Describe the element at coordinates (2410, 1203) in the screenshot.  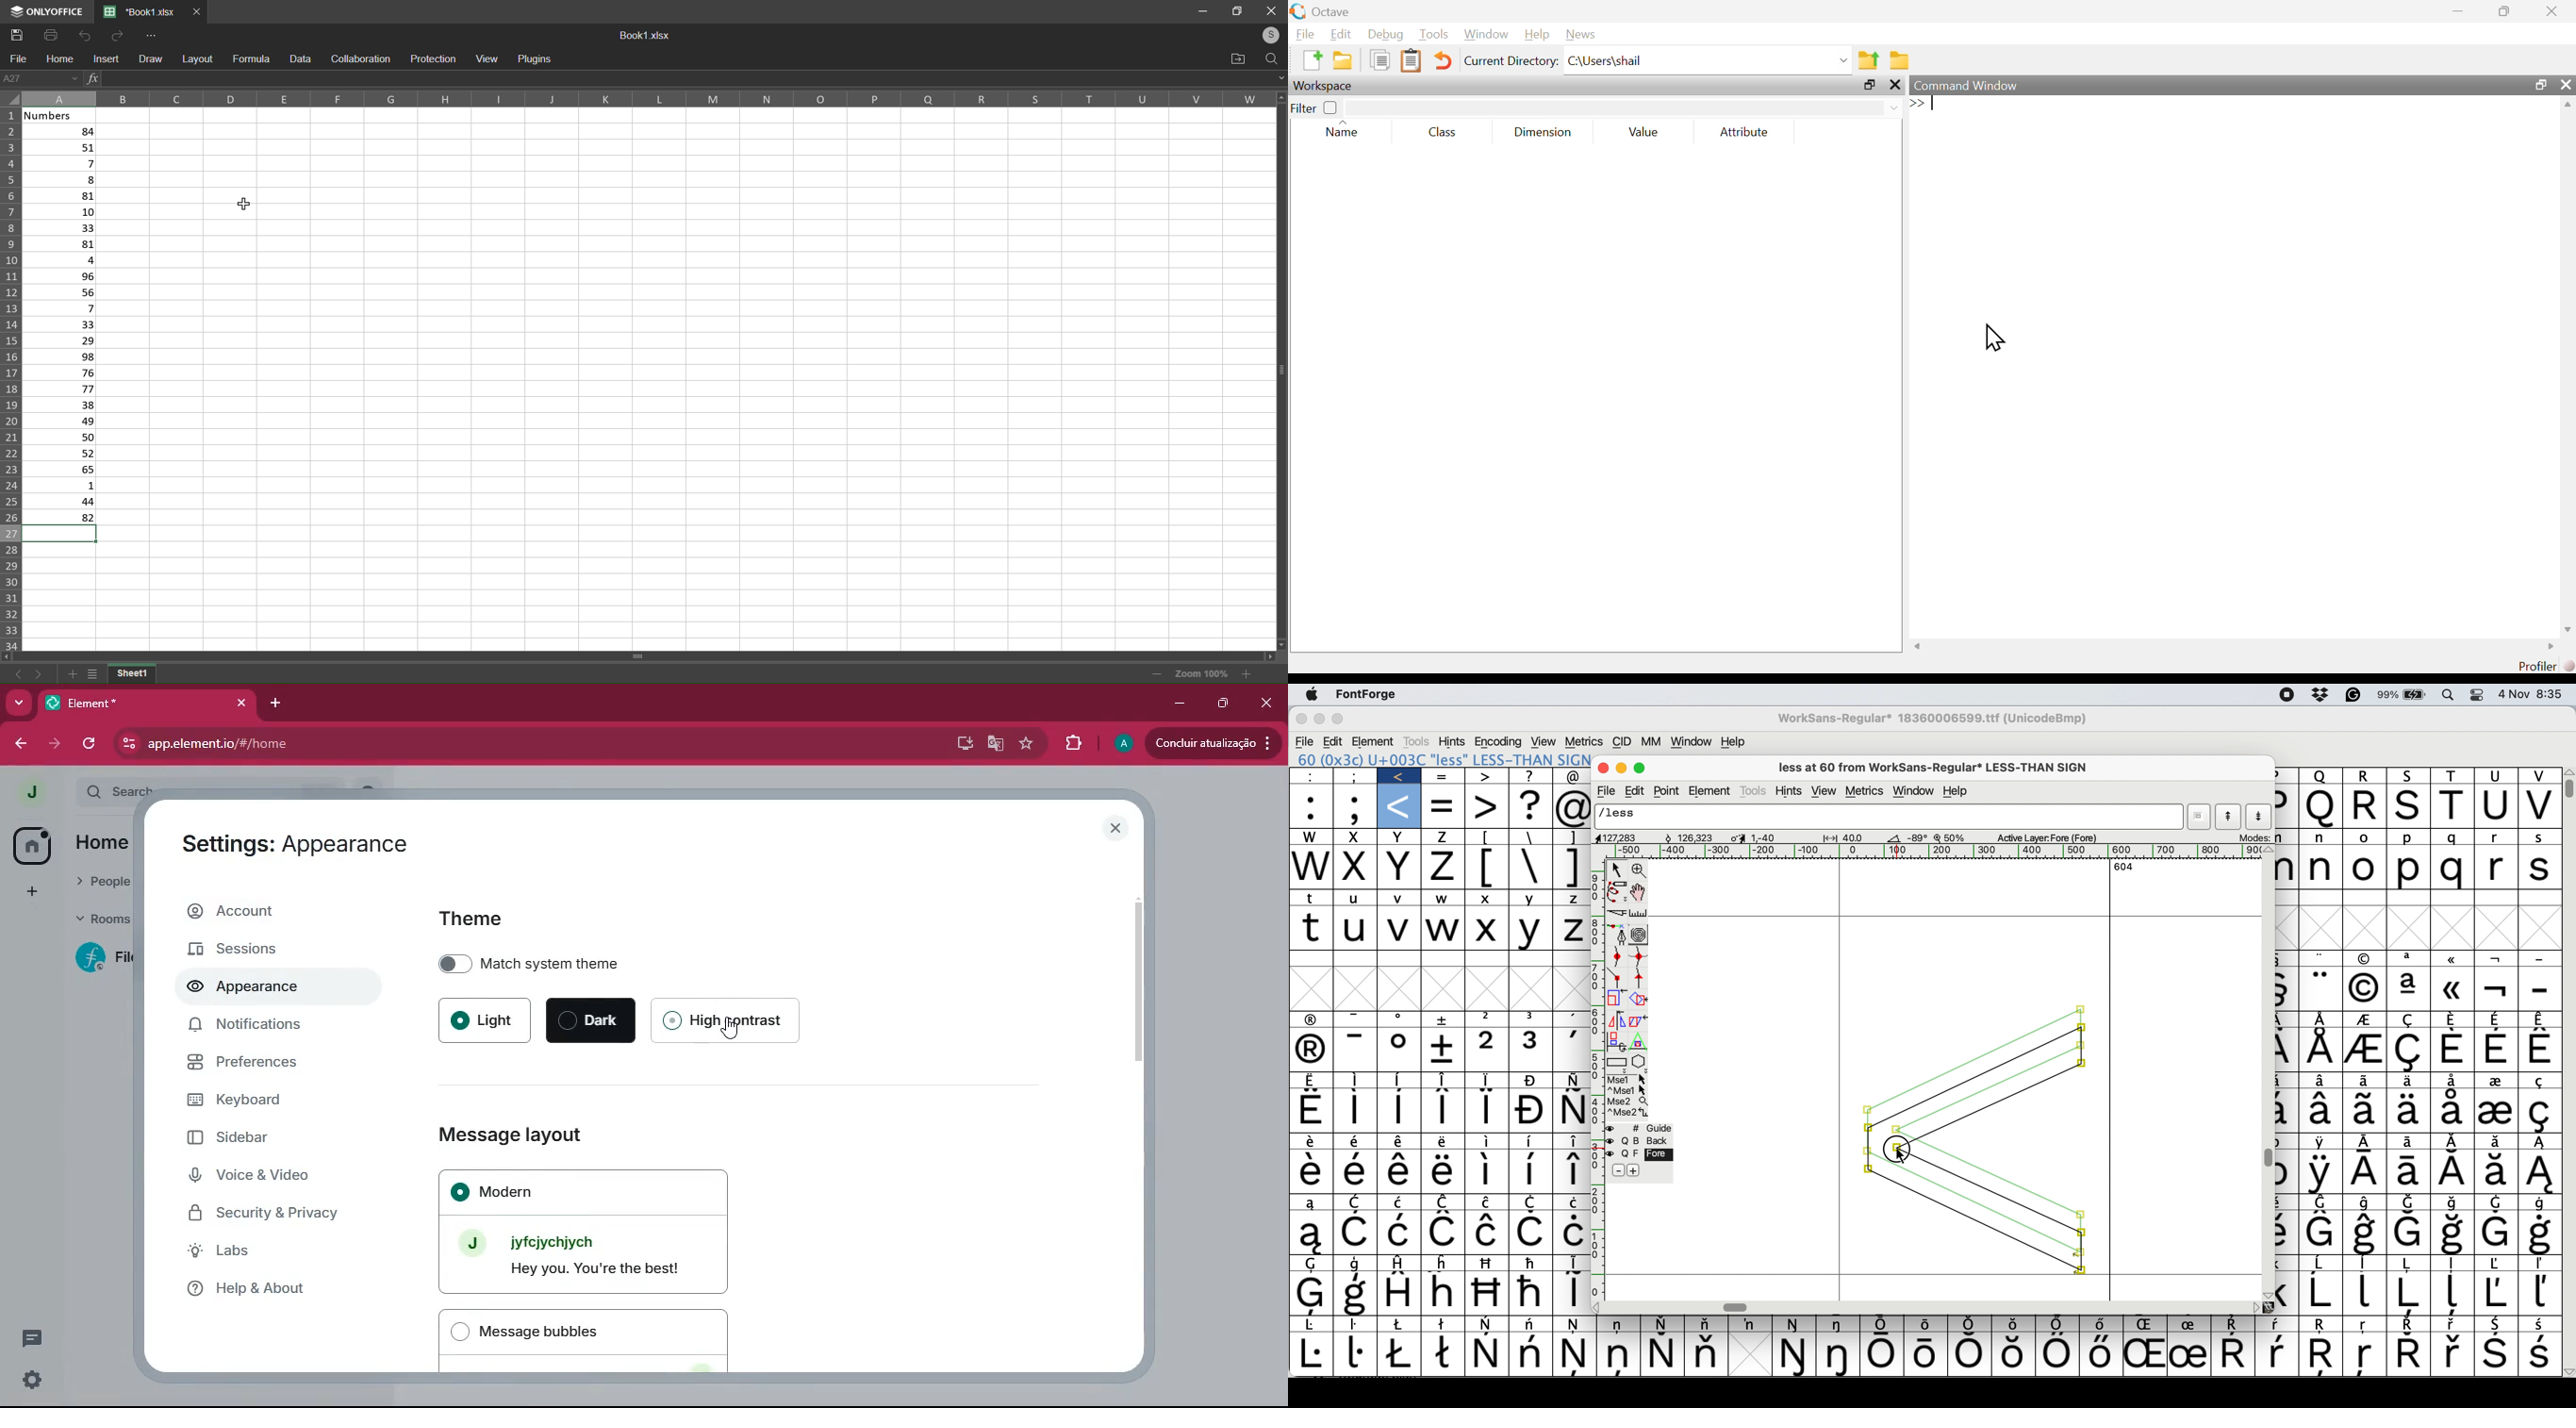
I see `Symbol` at that location.